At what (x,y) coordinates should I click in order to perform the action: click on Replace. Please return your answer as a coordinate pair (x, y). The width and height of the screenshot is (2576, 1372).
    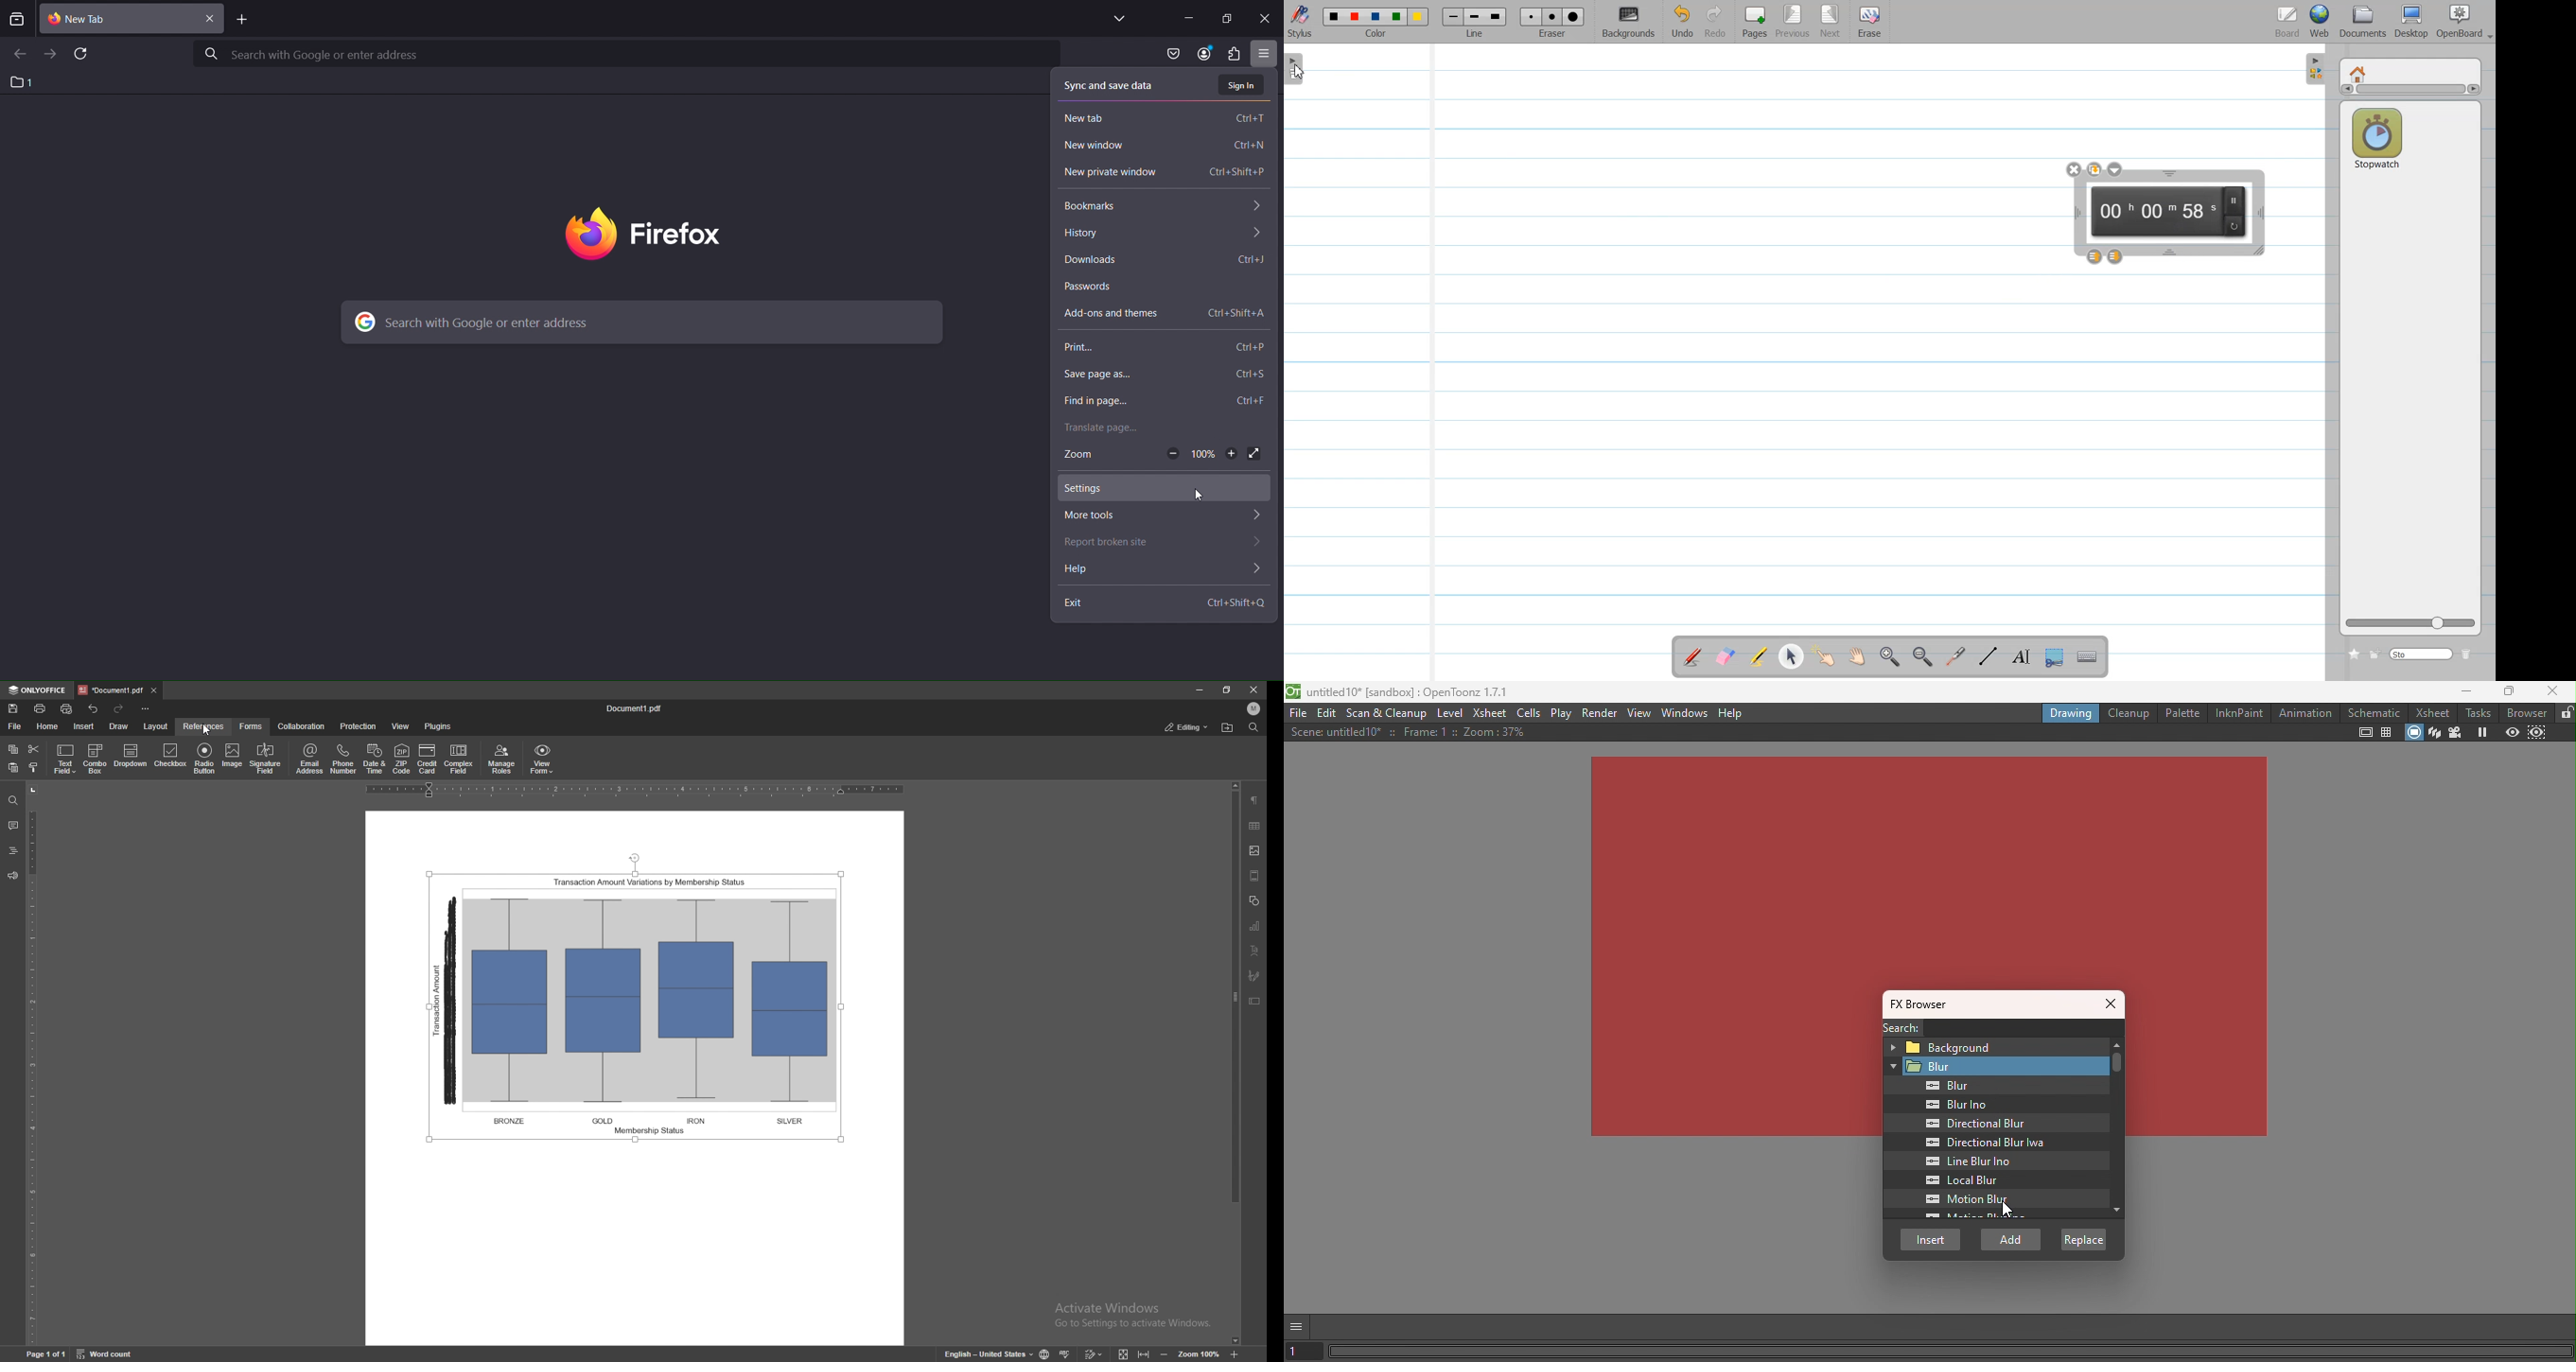
    Looking at the image, I should click on (2082, 1238).